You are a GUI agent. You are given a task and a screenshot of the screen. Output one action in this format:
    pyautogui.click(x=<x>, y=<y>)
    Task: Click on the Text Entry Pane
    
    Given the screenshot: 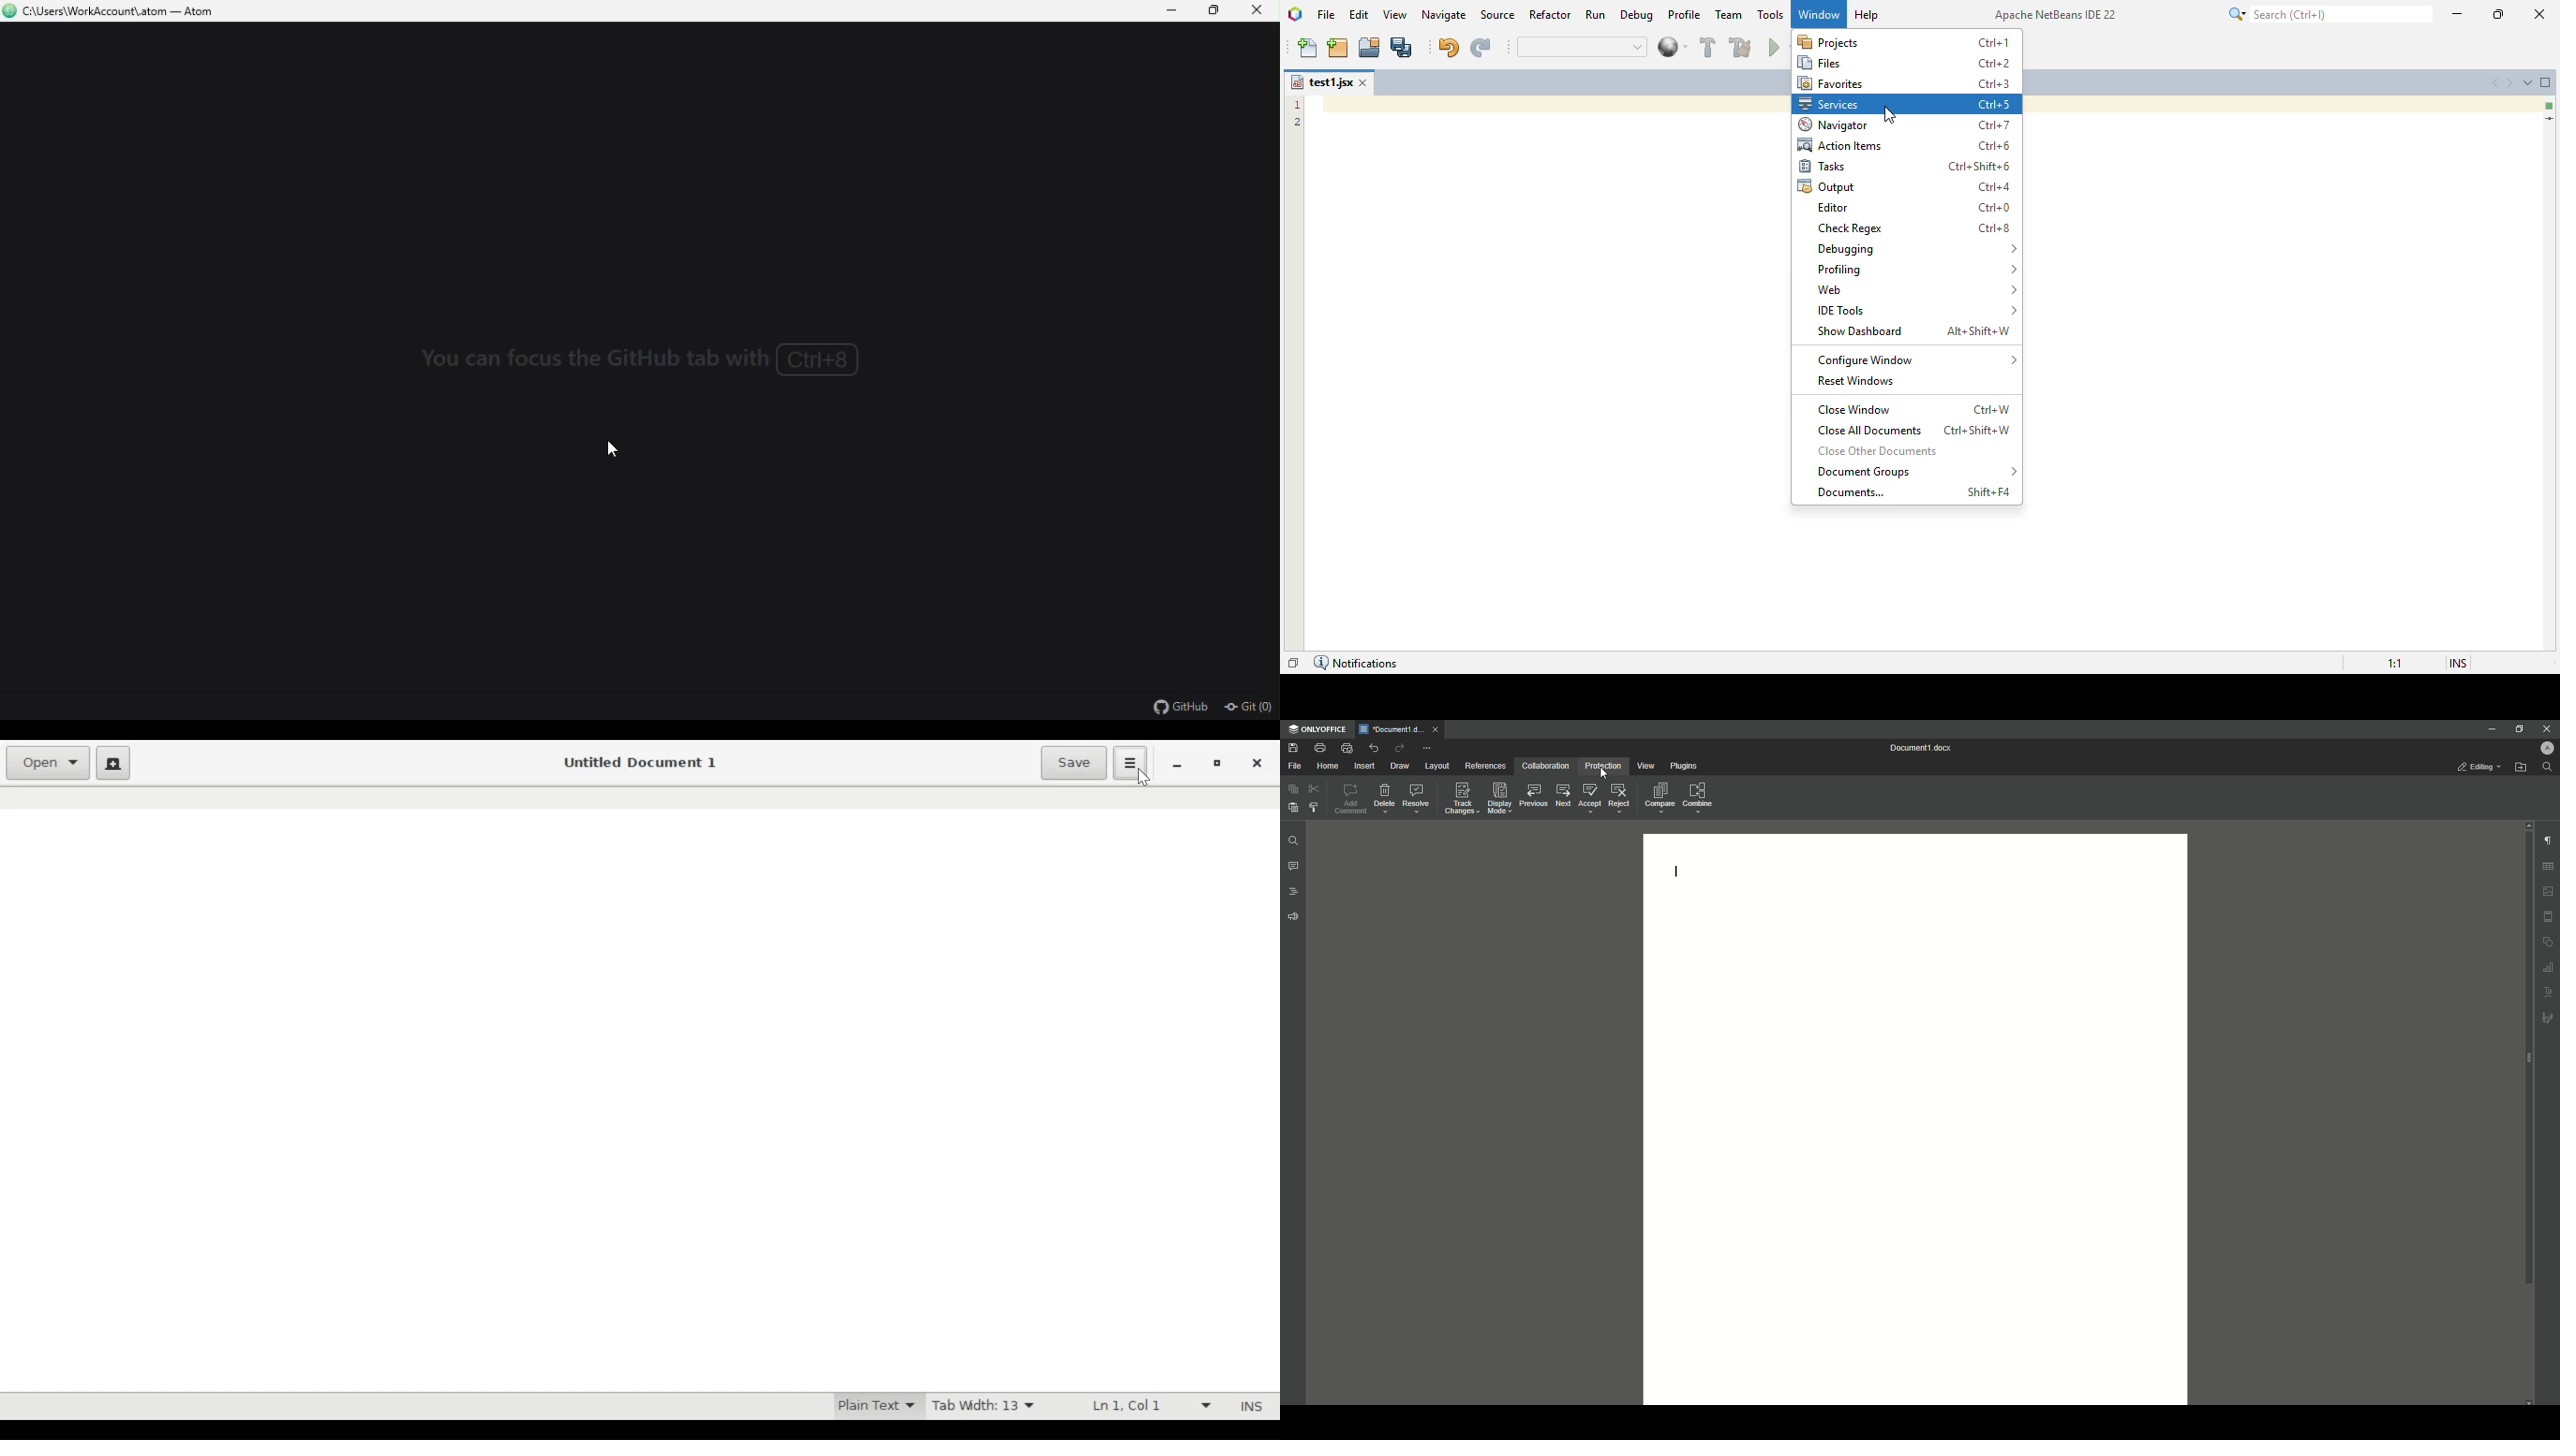 What is the action you would take?
    pyautogui.click(x=642, y=1089)
    